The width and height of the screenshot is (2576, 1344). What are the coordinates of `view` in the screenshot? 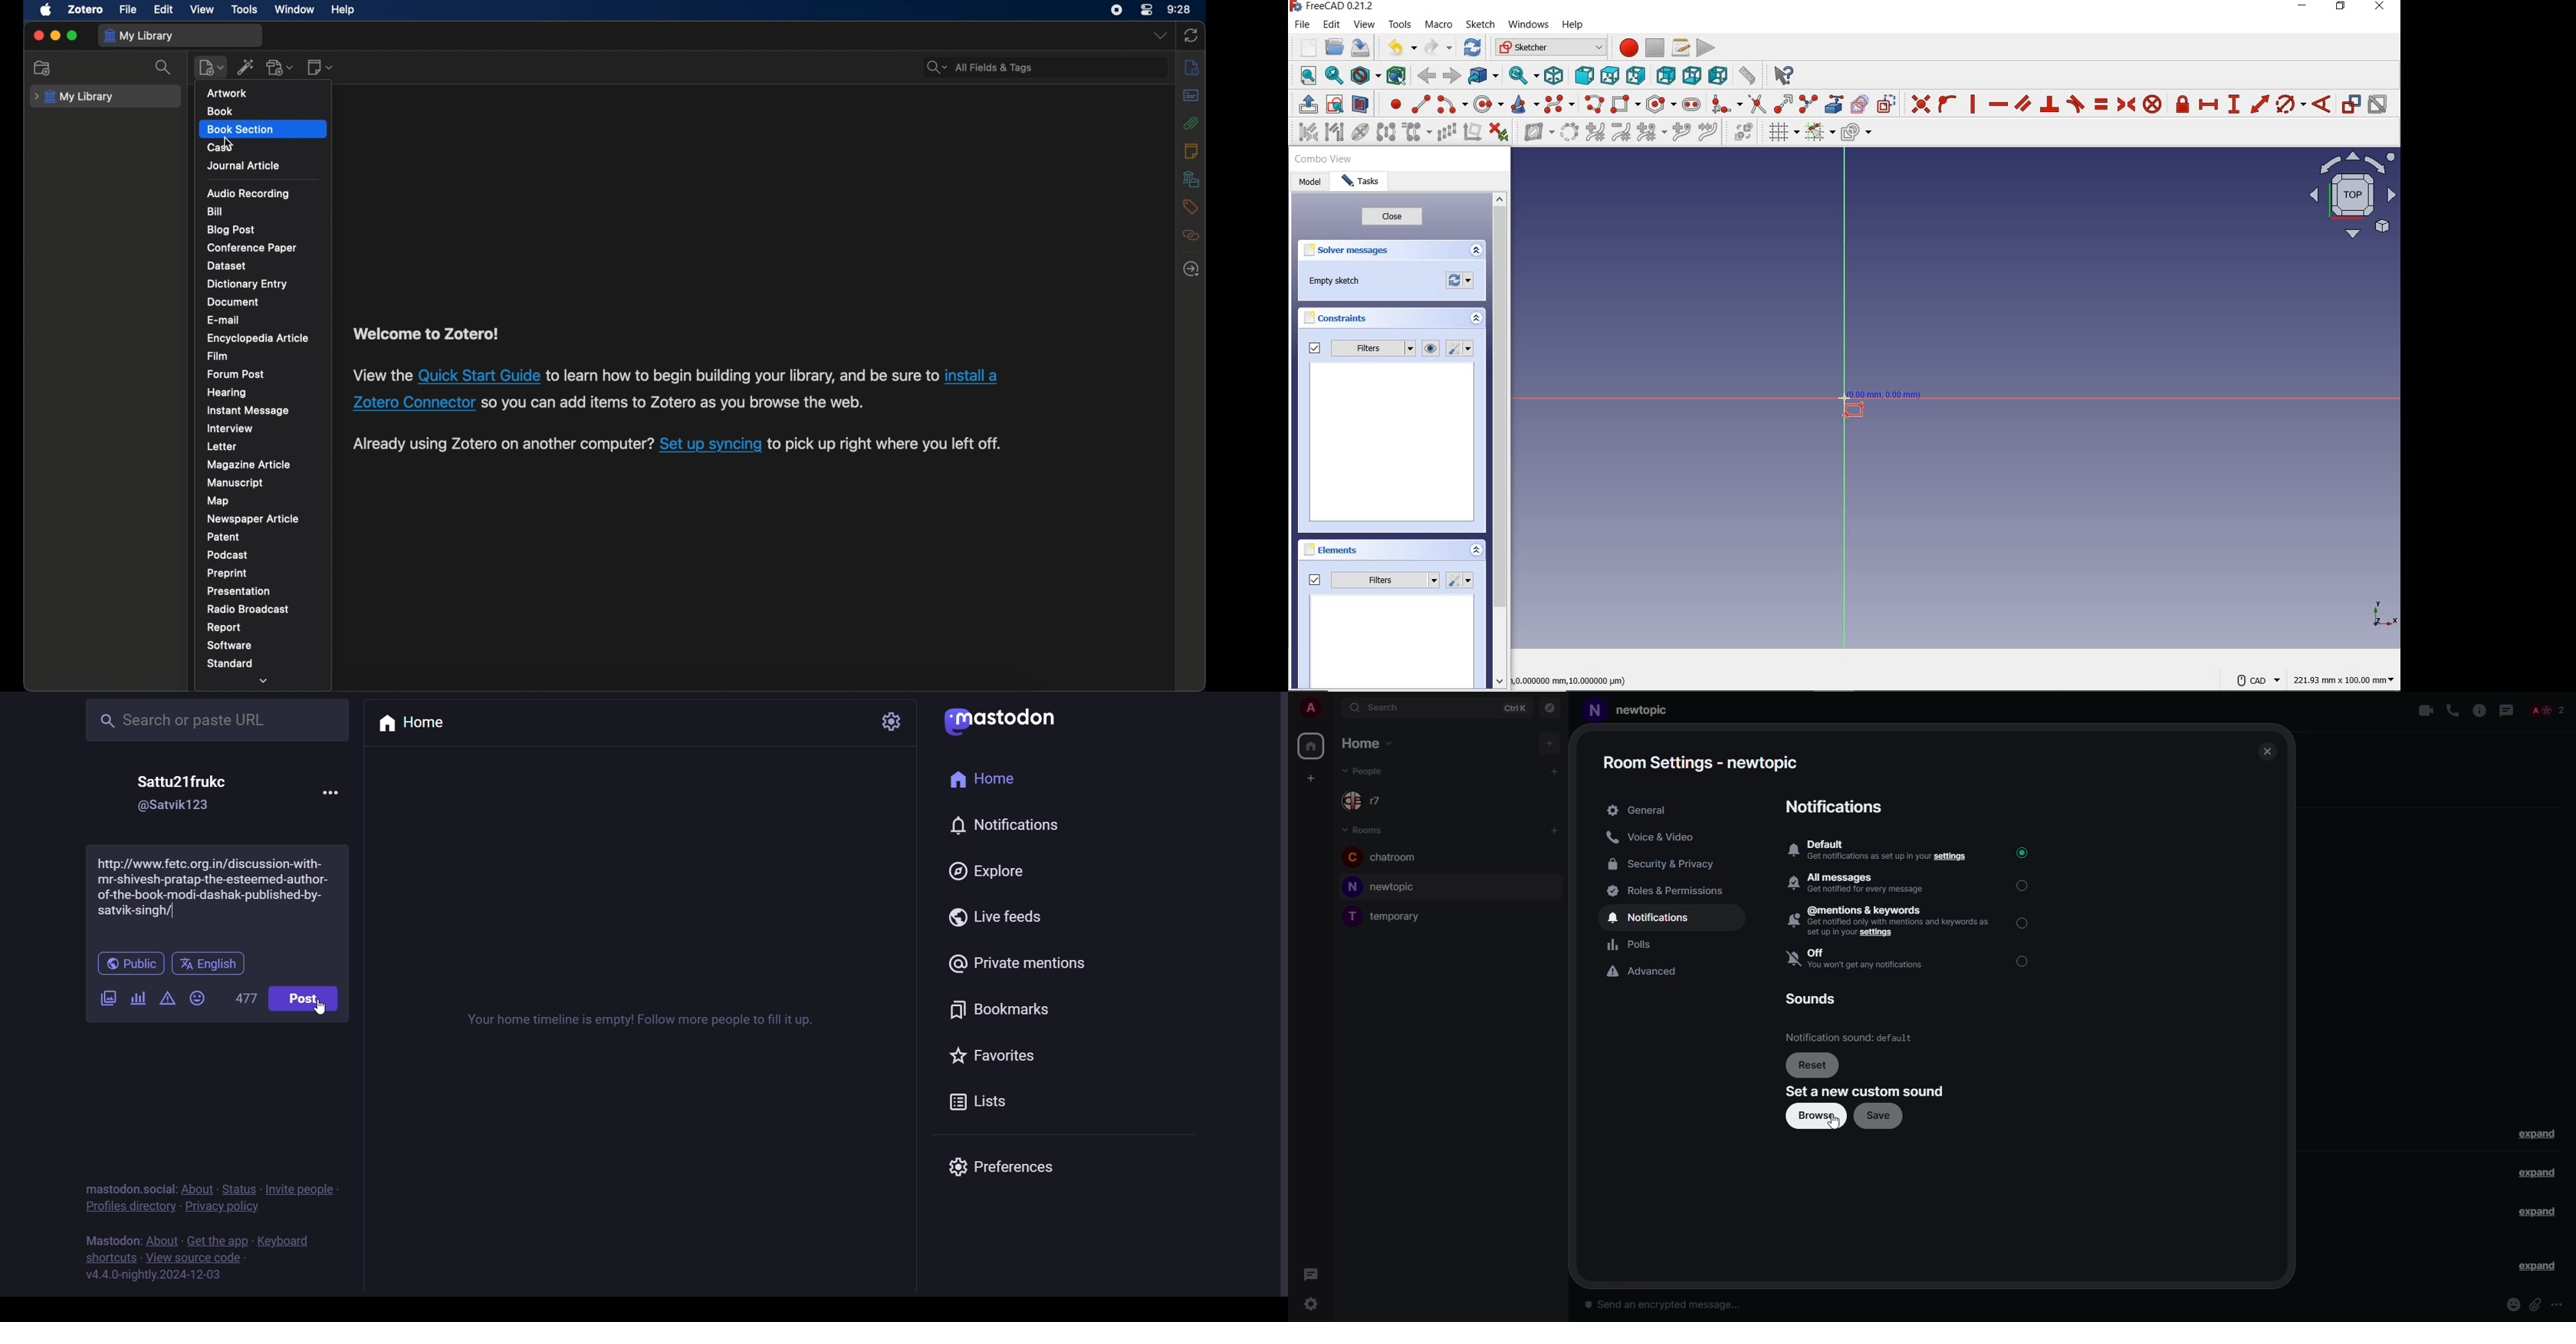 It's located at (1365, 25).